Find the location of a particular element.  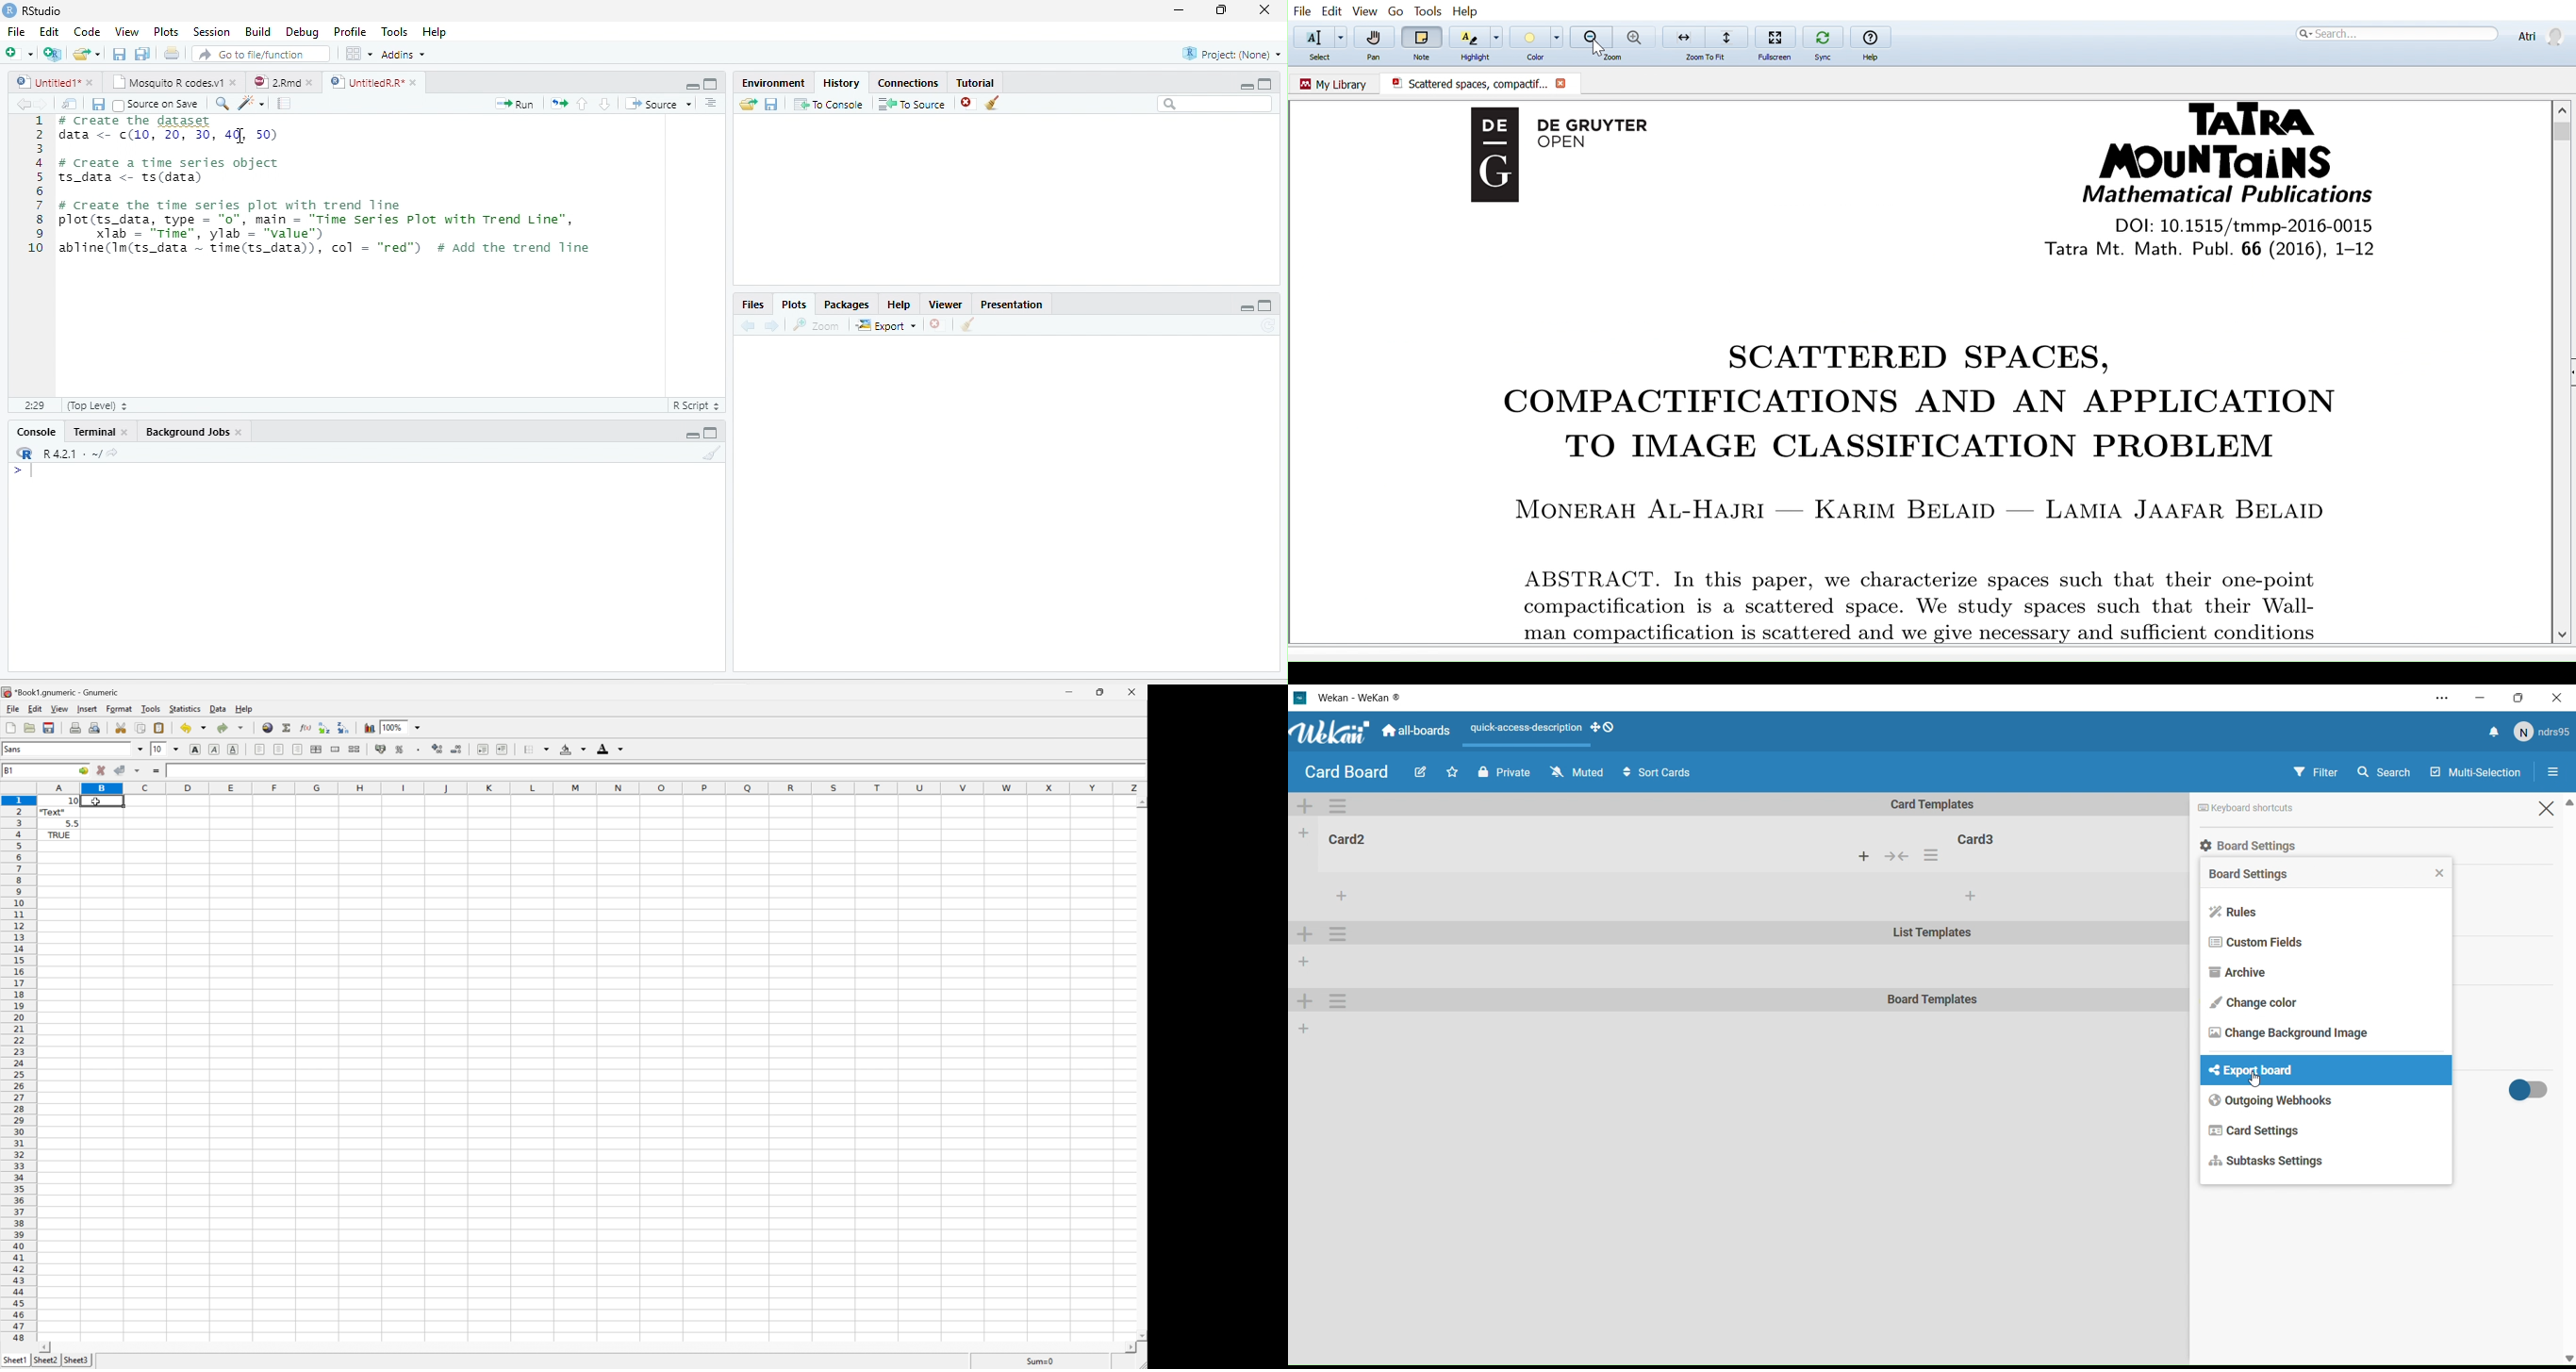

Minimize is located at coordinates (1246, 86).